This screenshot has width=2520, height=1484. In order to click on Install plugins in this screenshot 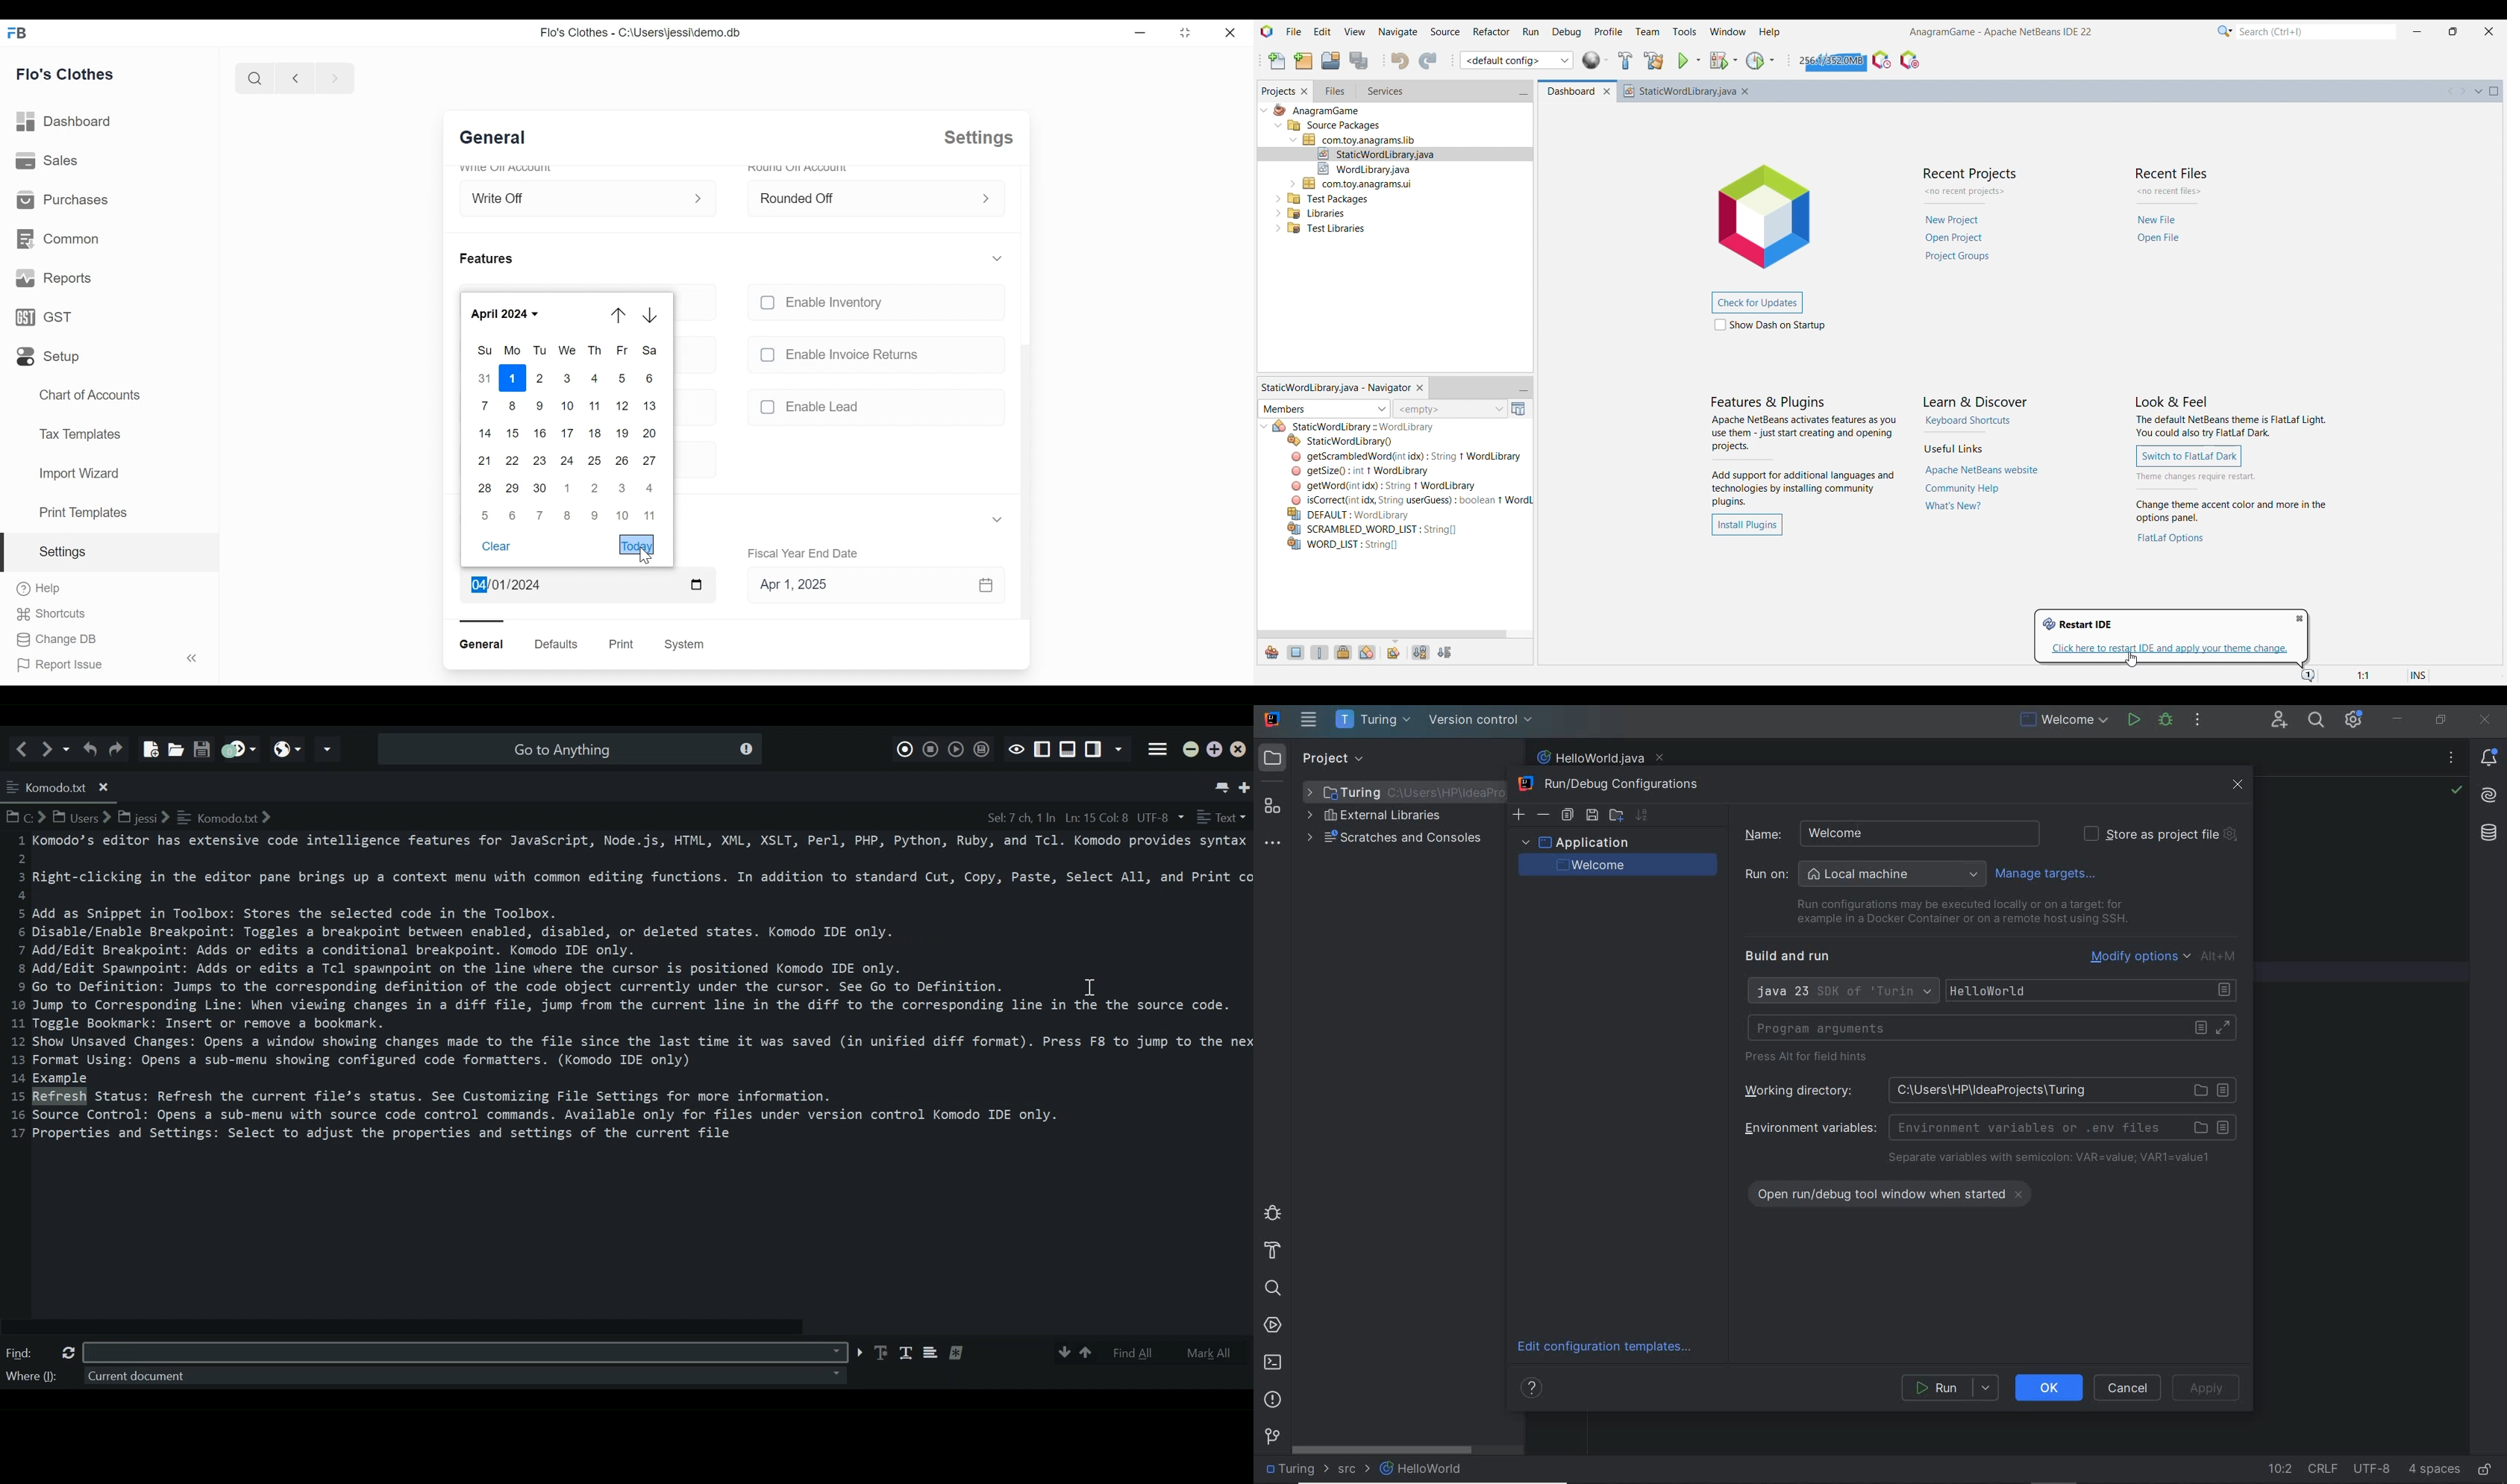, I will do `click(1746, 525)`.